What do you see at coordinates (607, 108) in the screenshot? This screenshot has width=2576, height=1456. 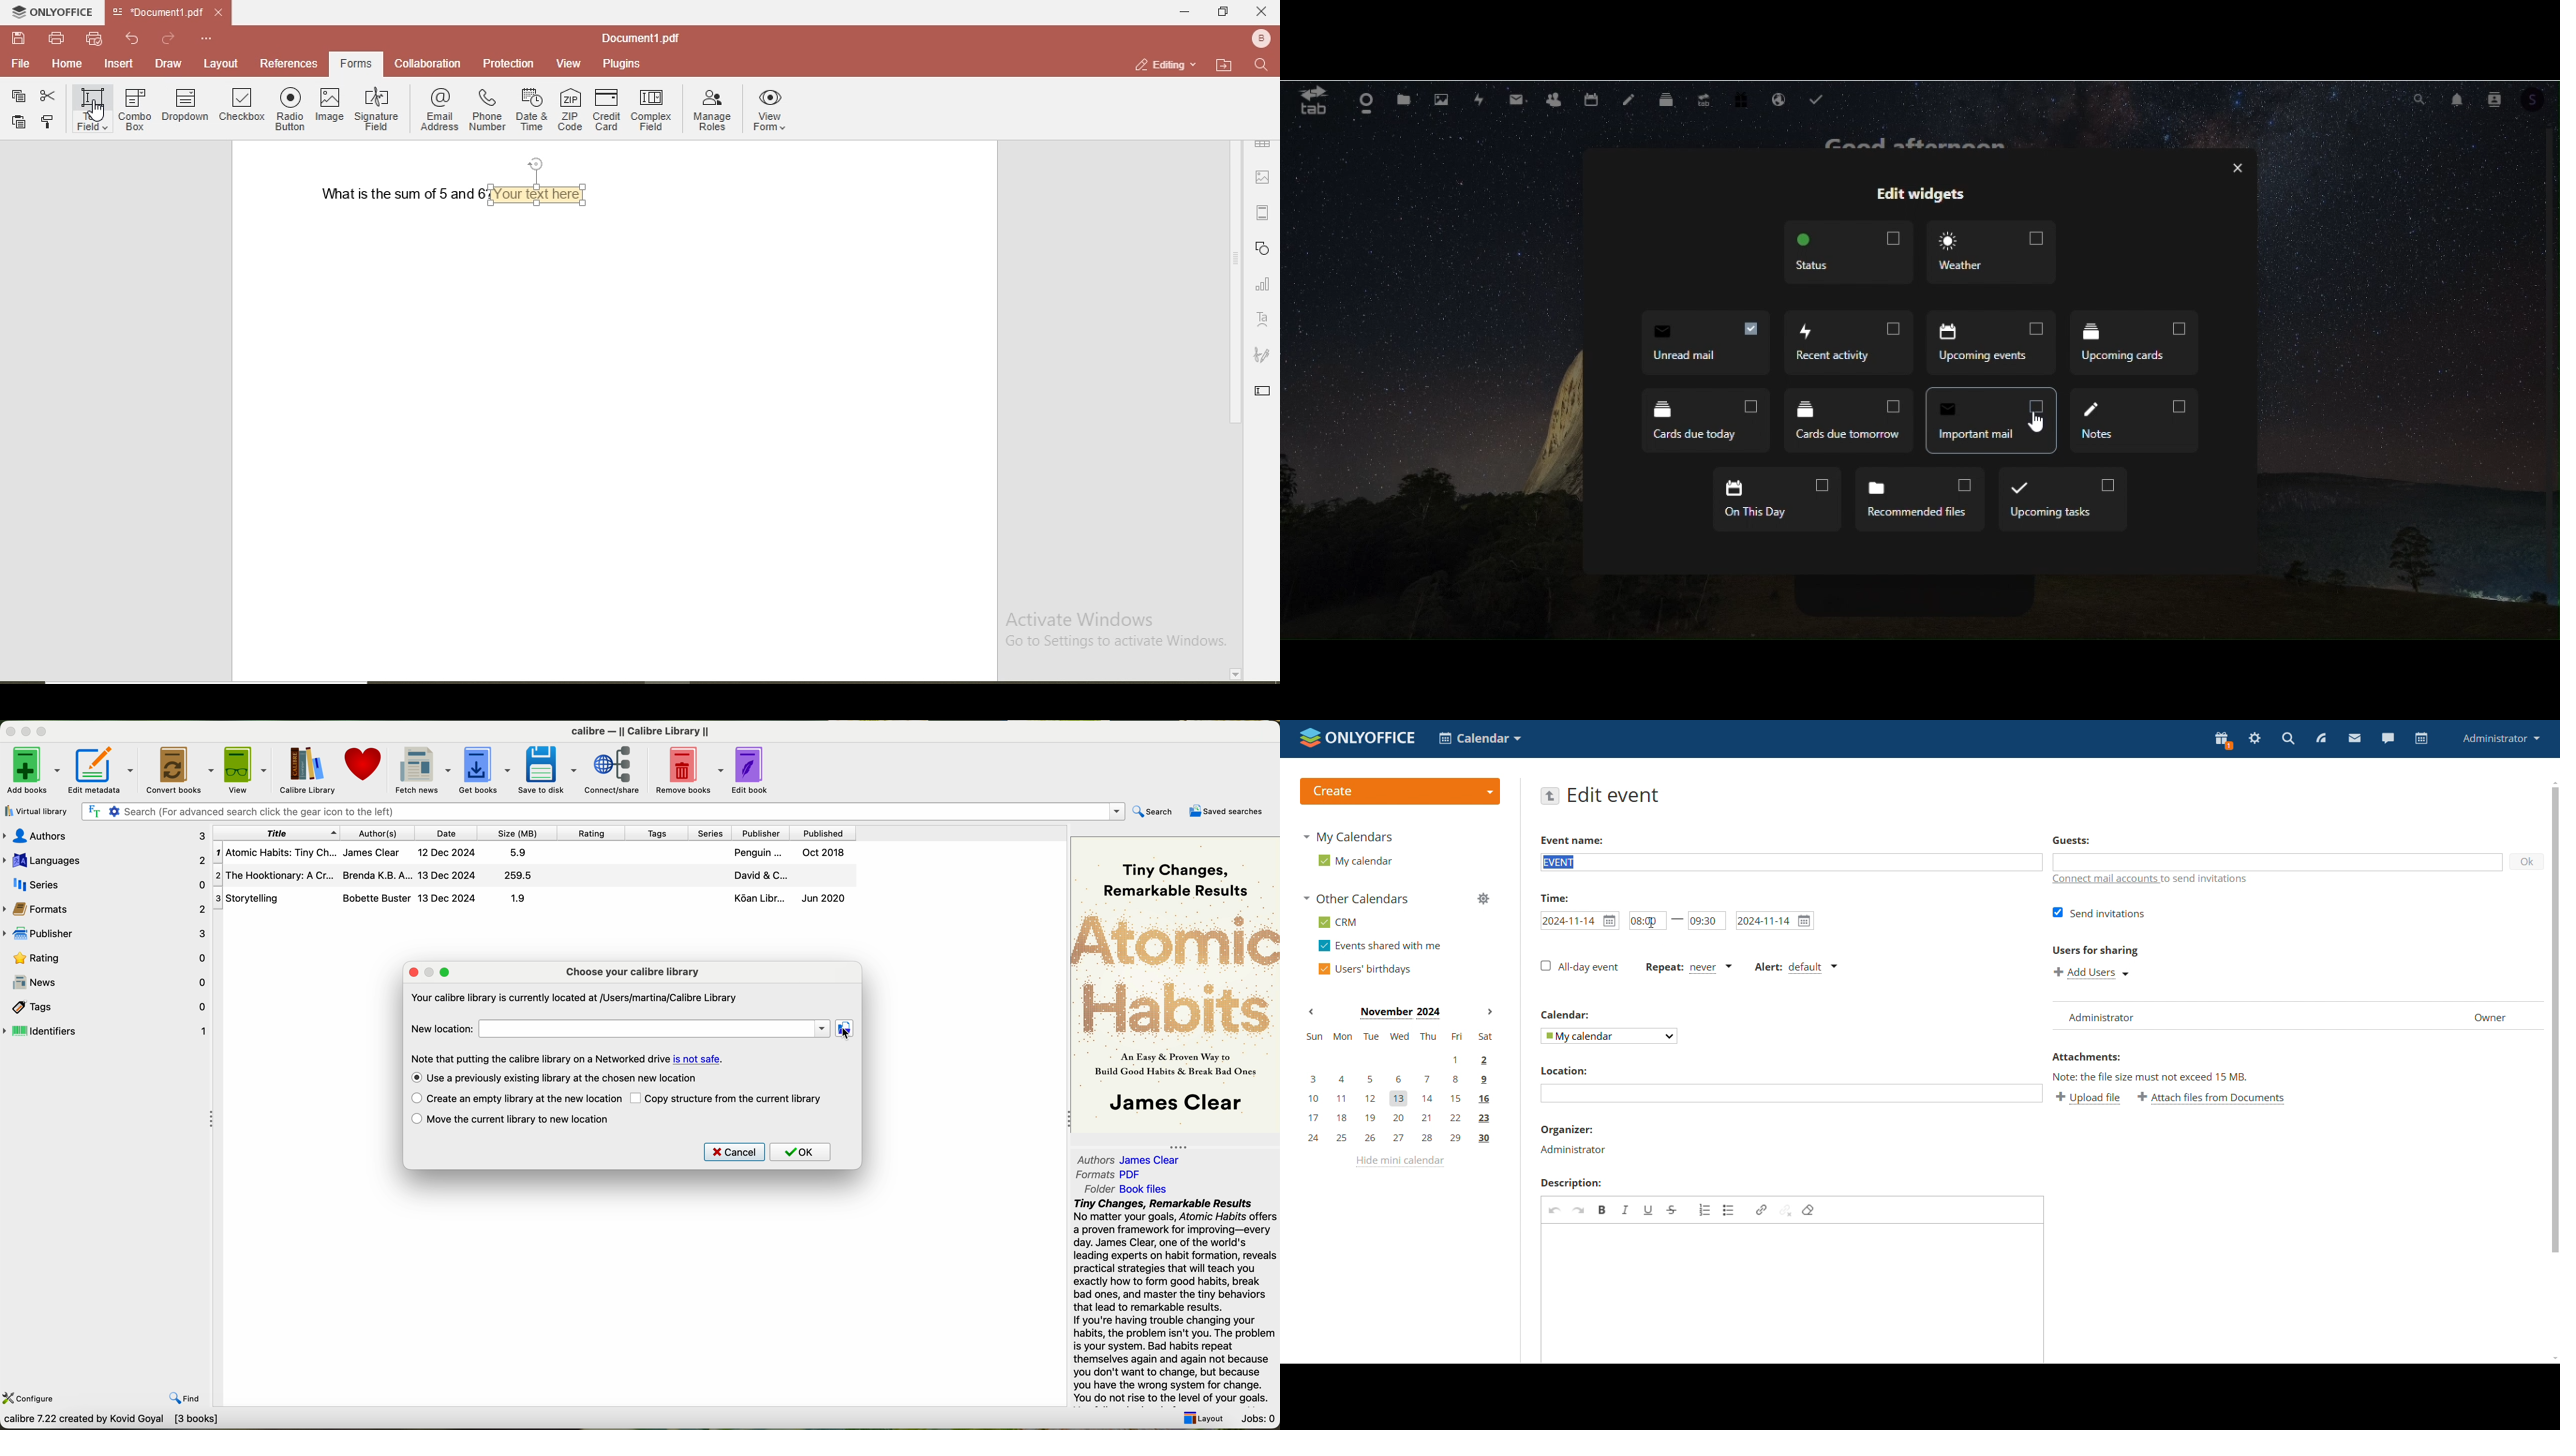 I see `credit card` at bounding box center [607, 108].